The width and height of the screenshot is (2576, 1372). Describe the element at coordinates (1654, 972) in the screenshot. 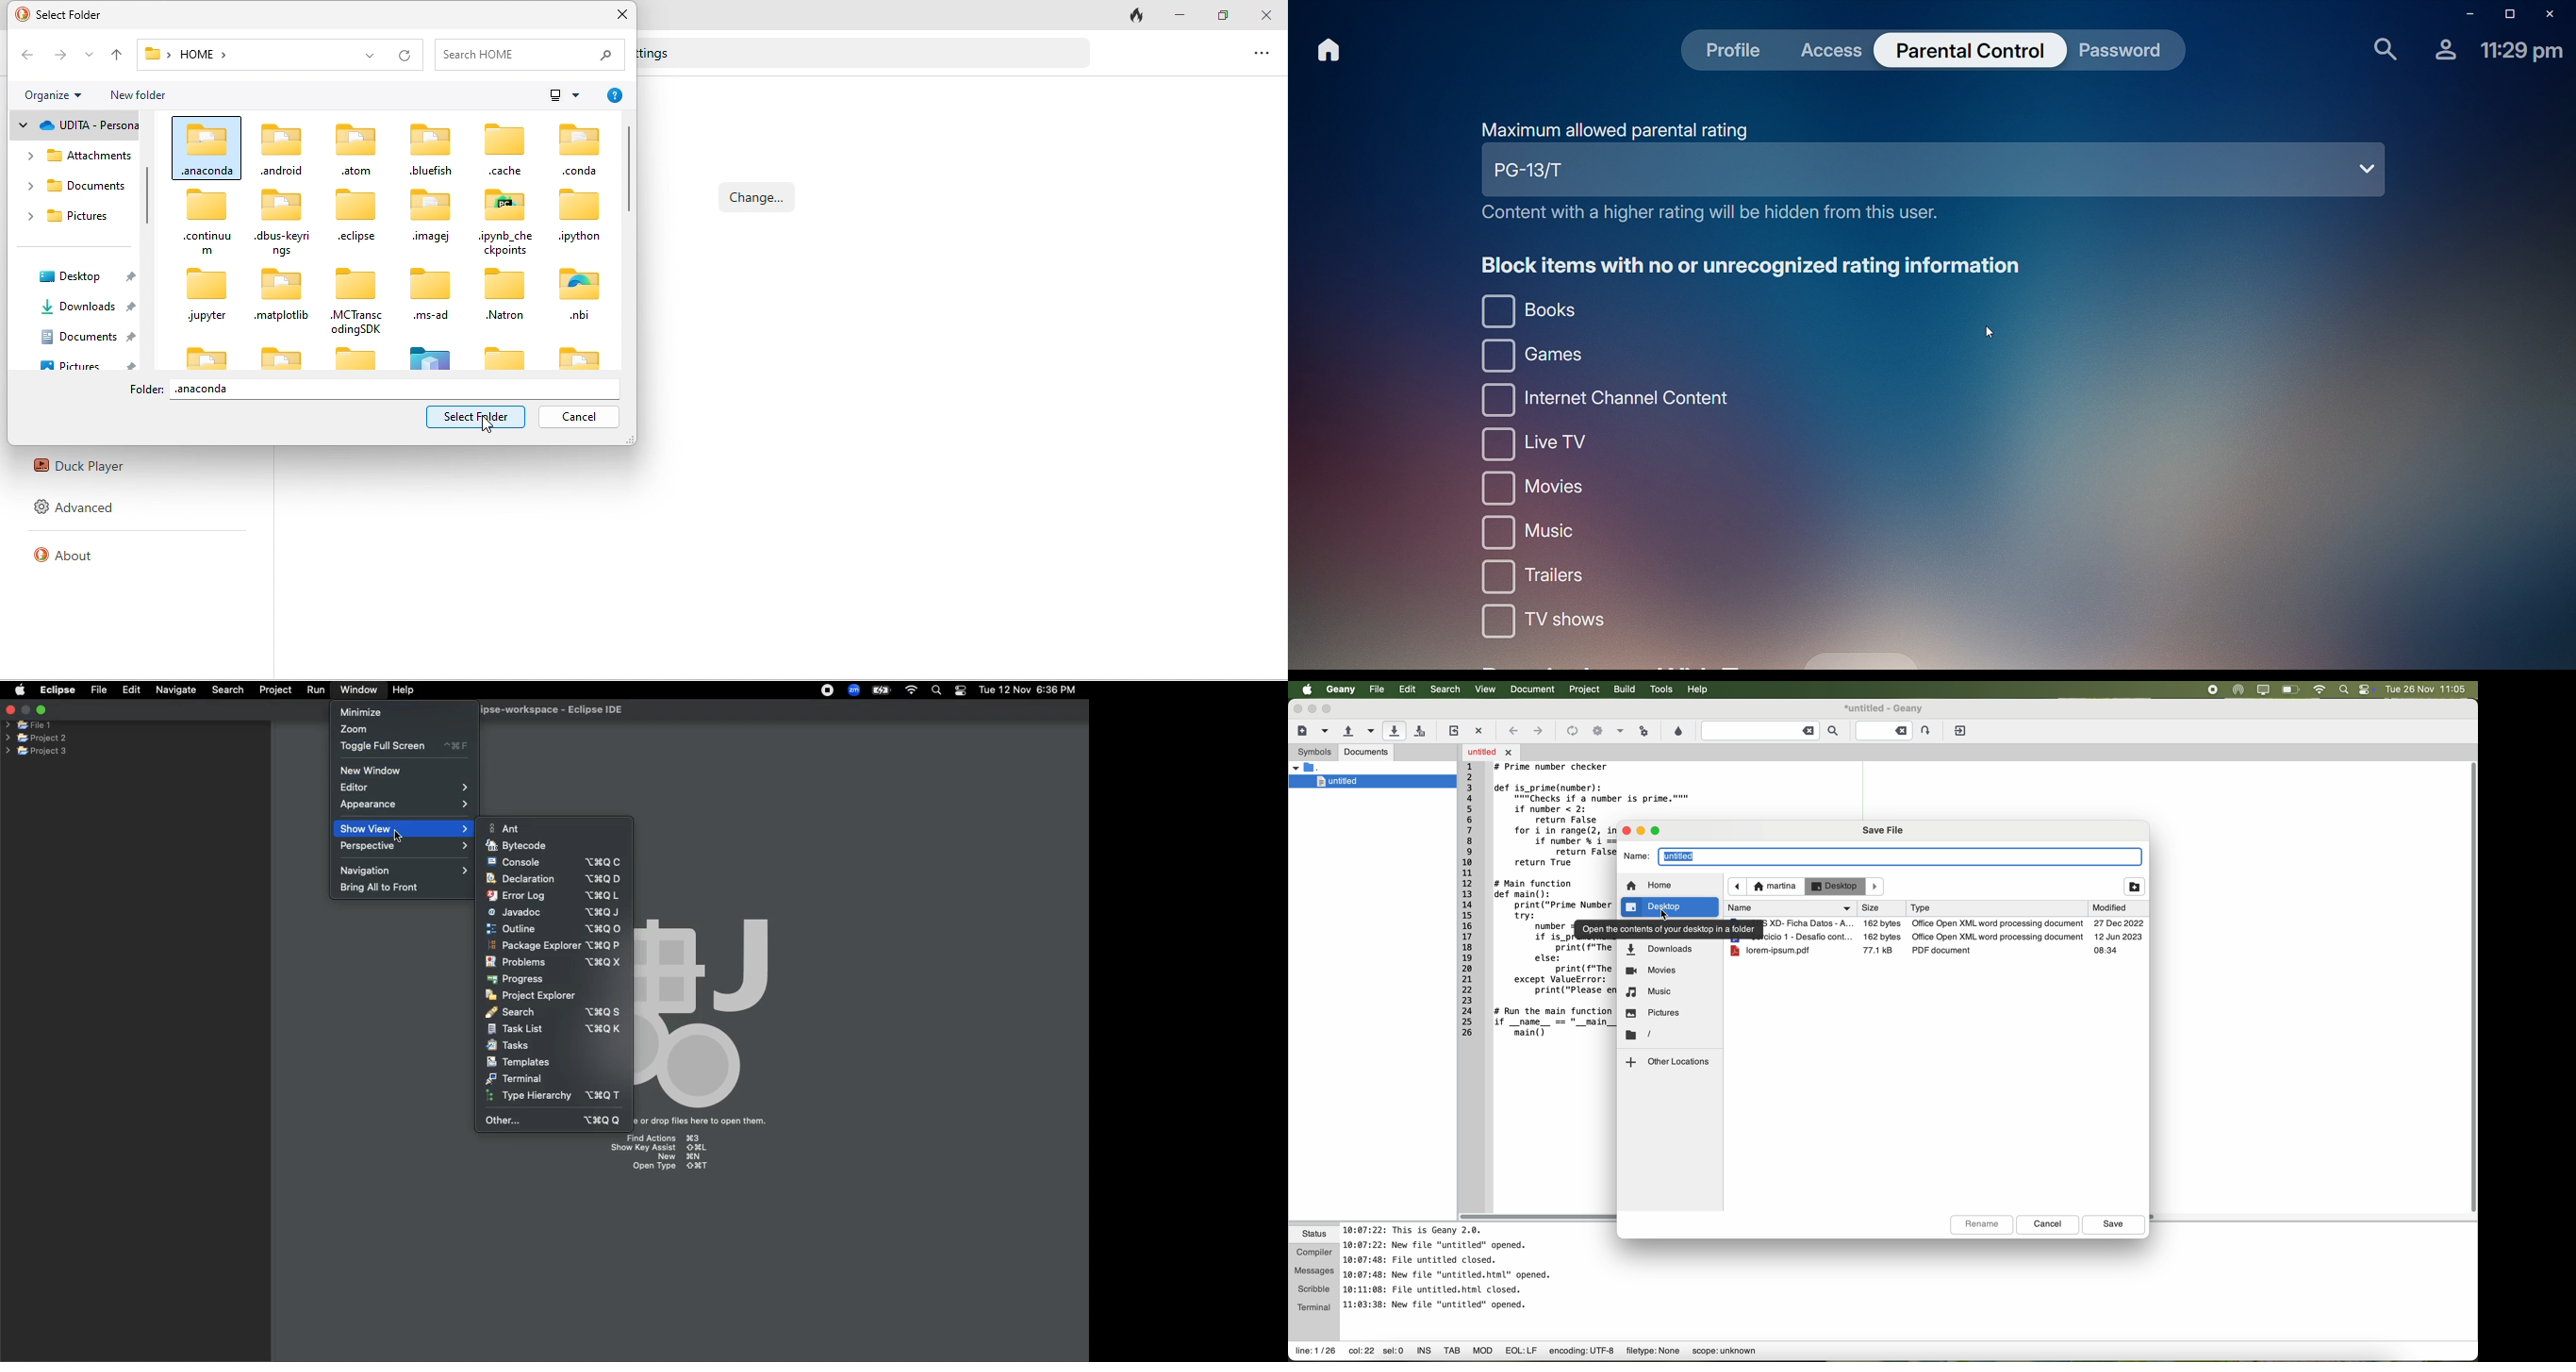

I see `movies` at that location.